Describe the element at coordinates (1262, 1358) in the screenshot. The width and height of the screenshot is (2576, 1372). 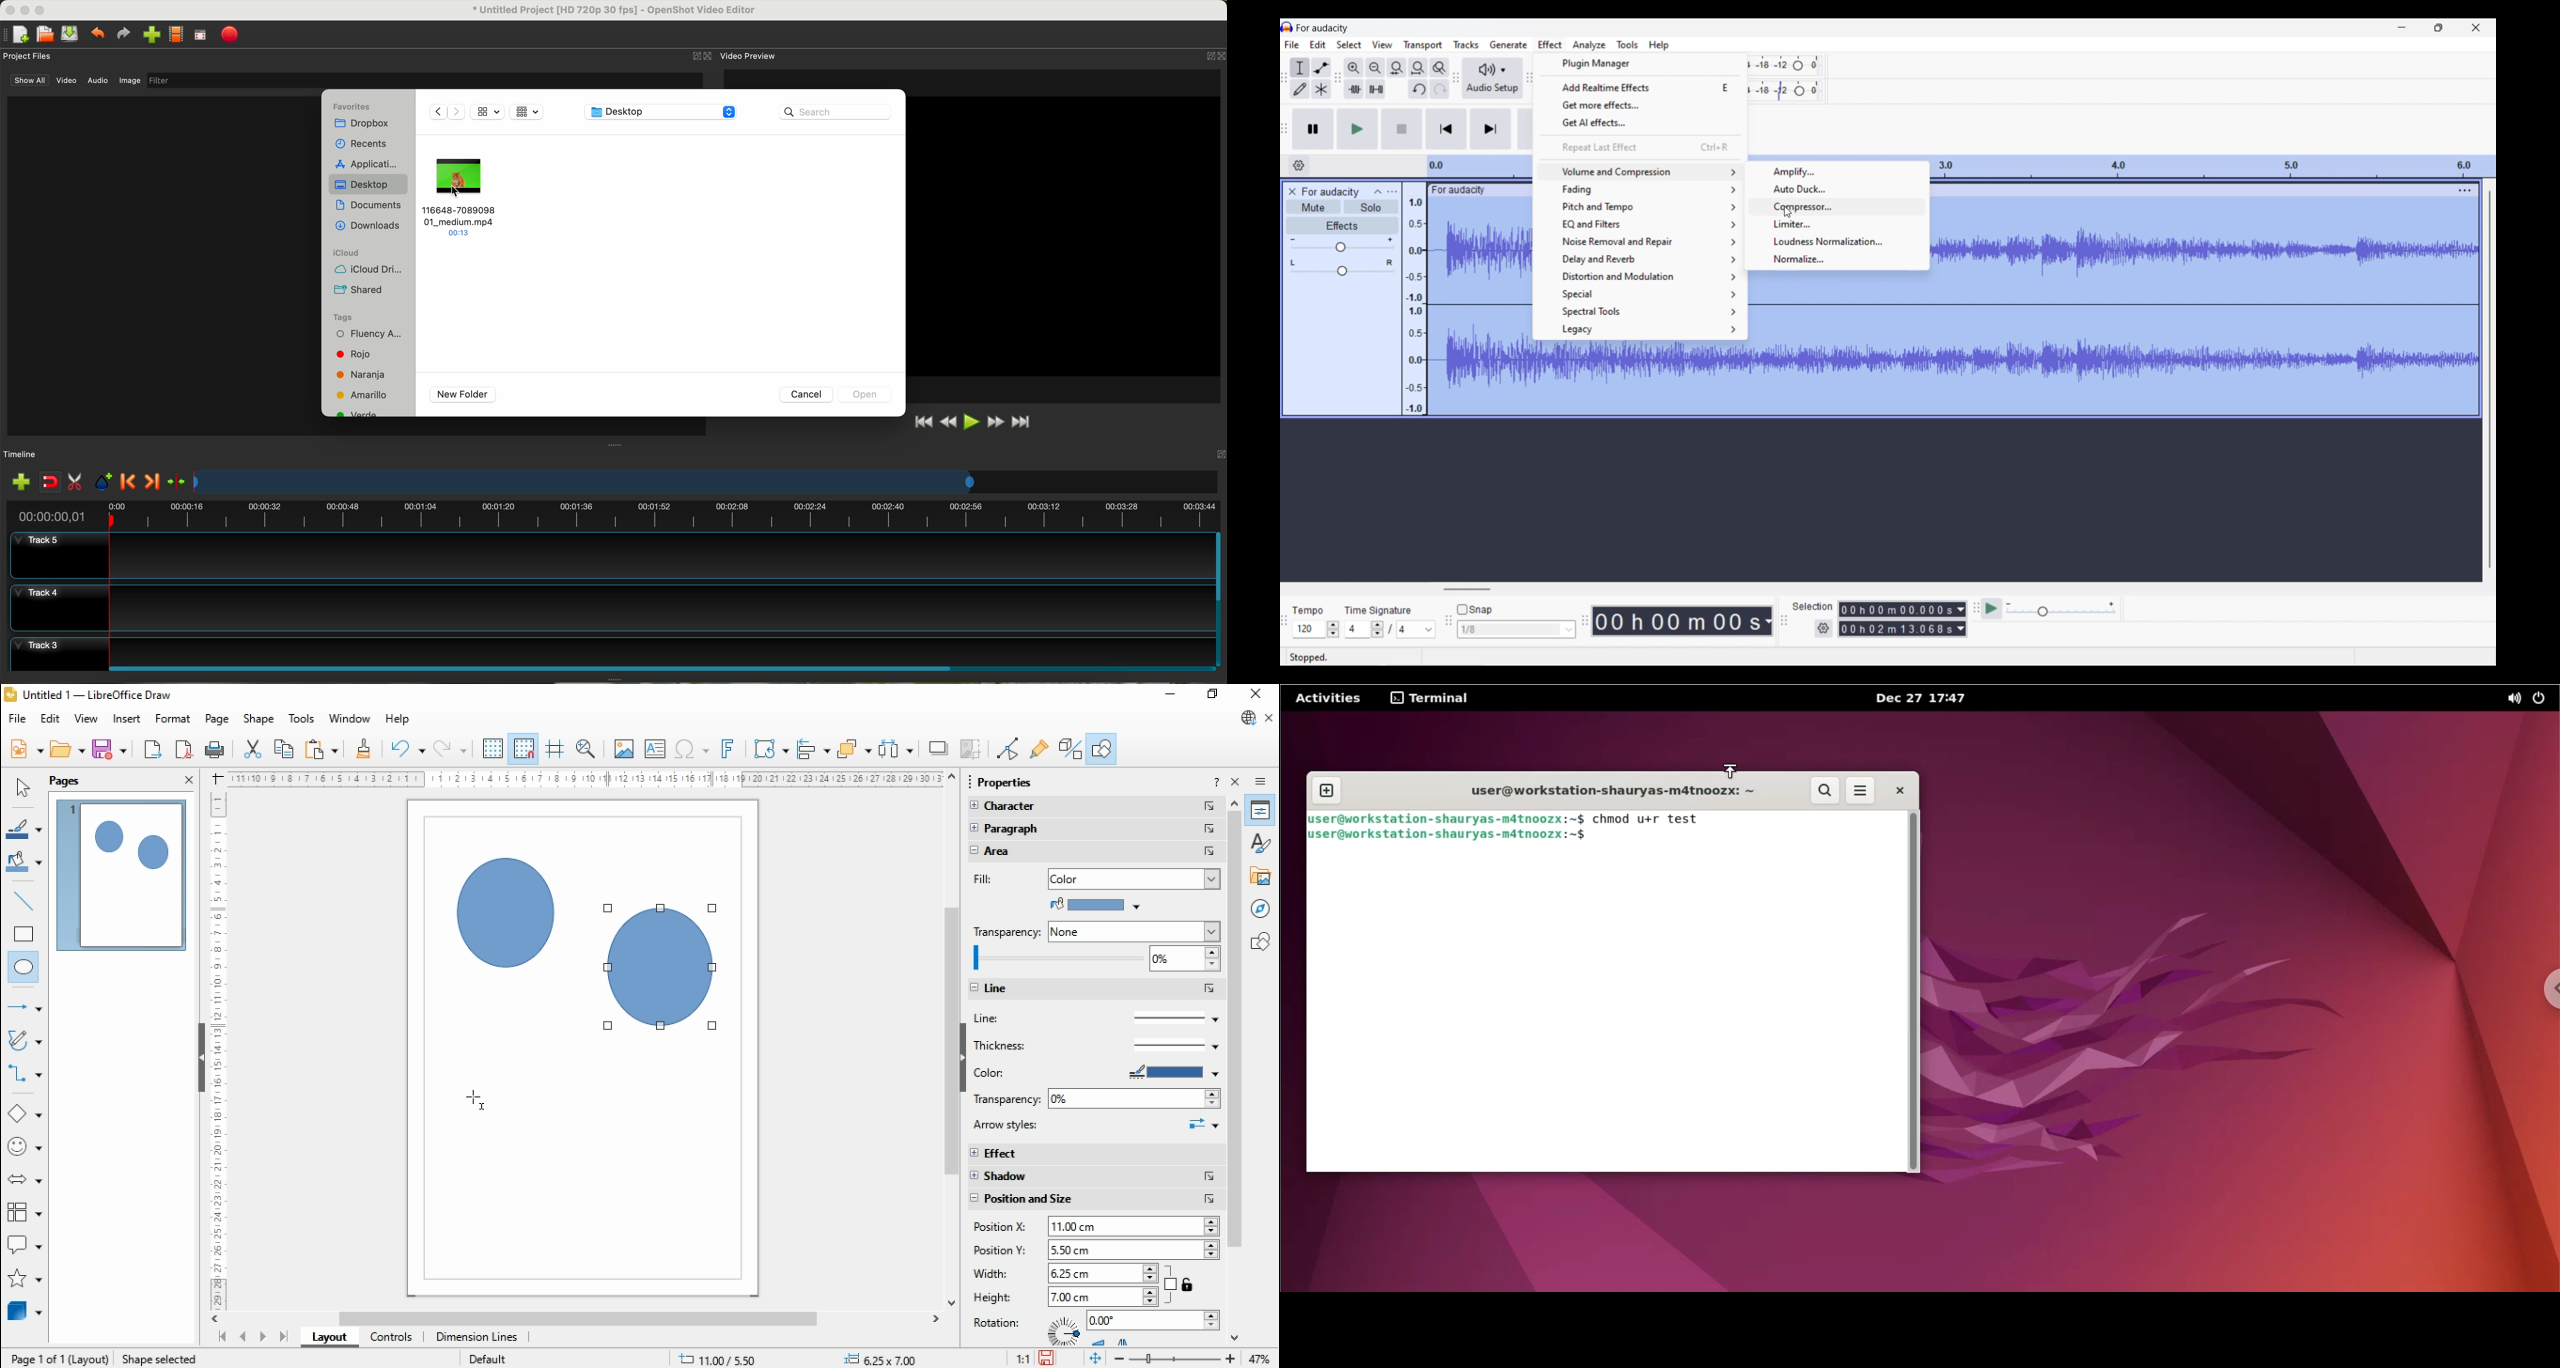
I see `47%` at that location.